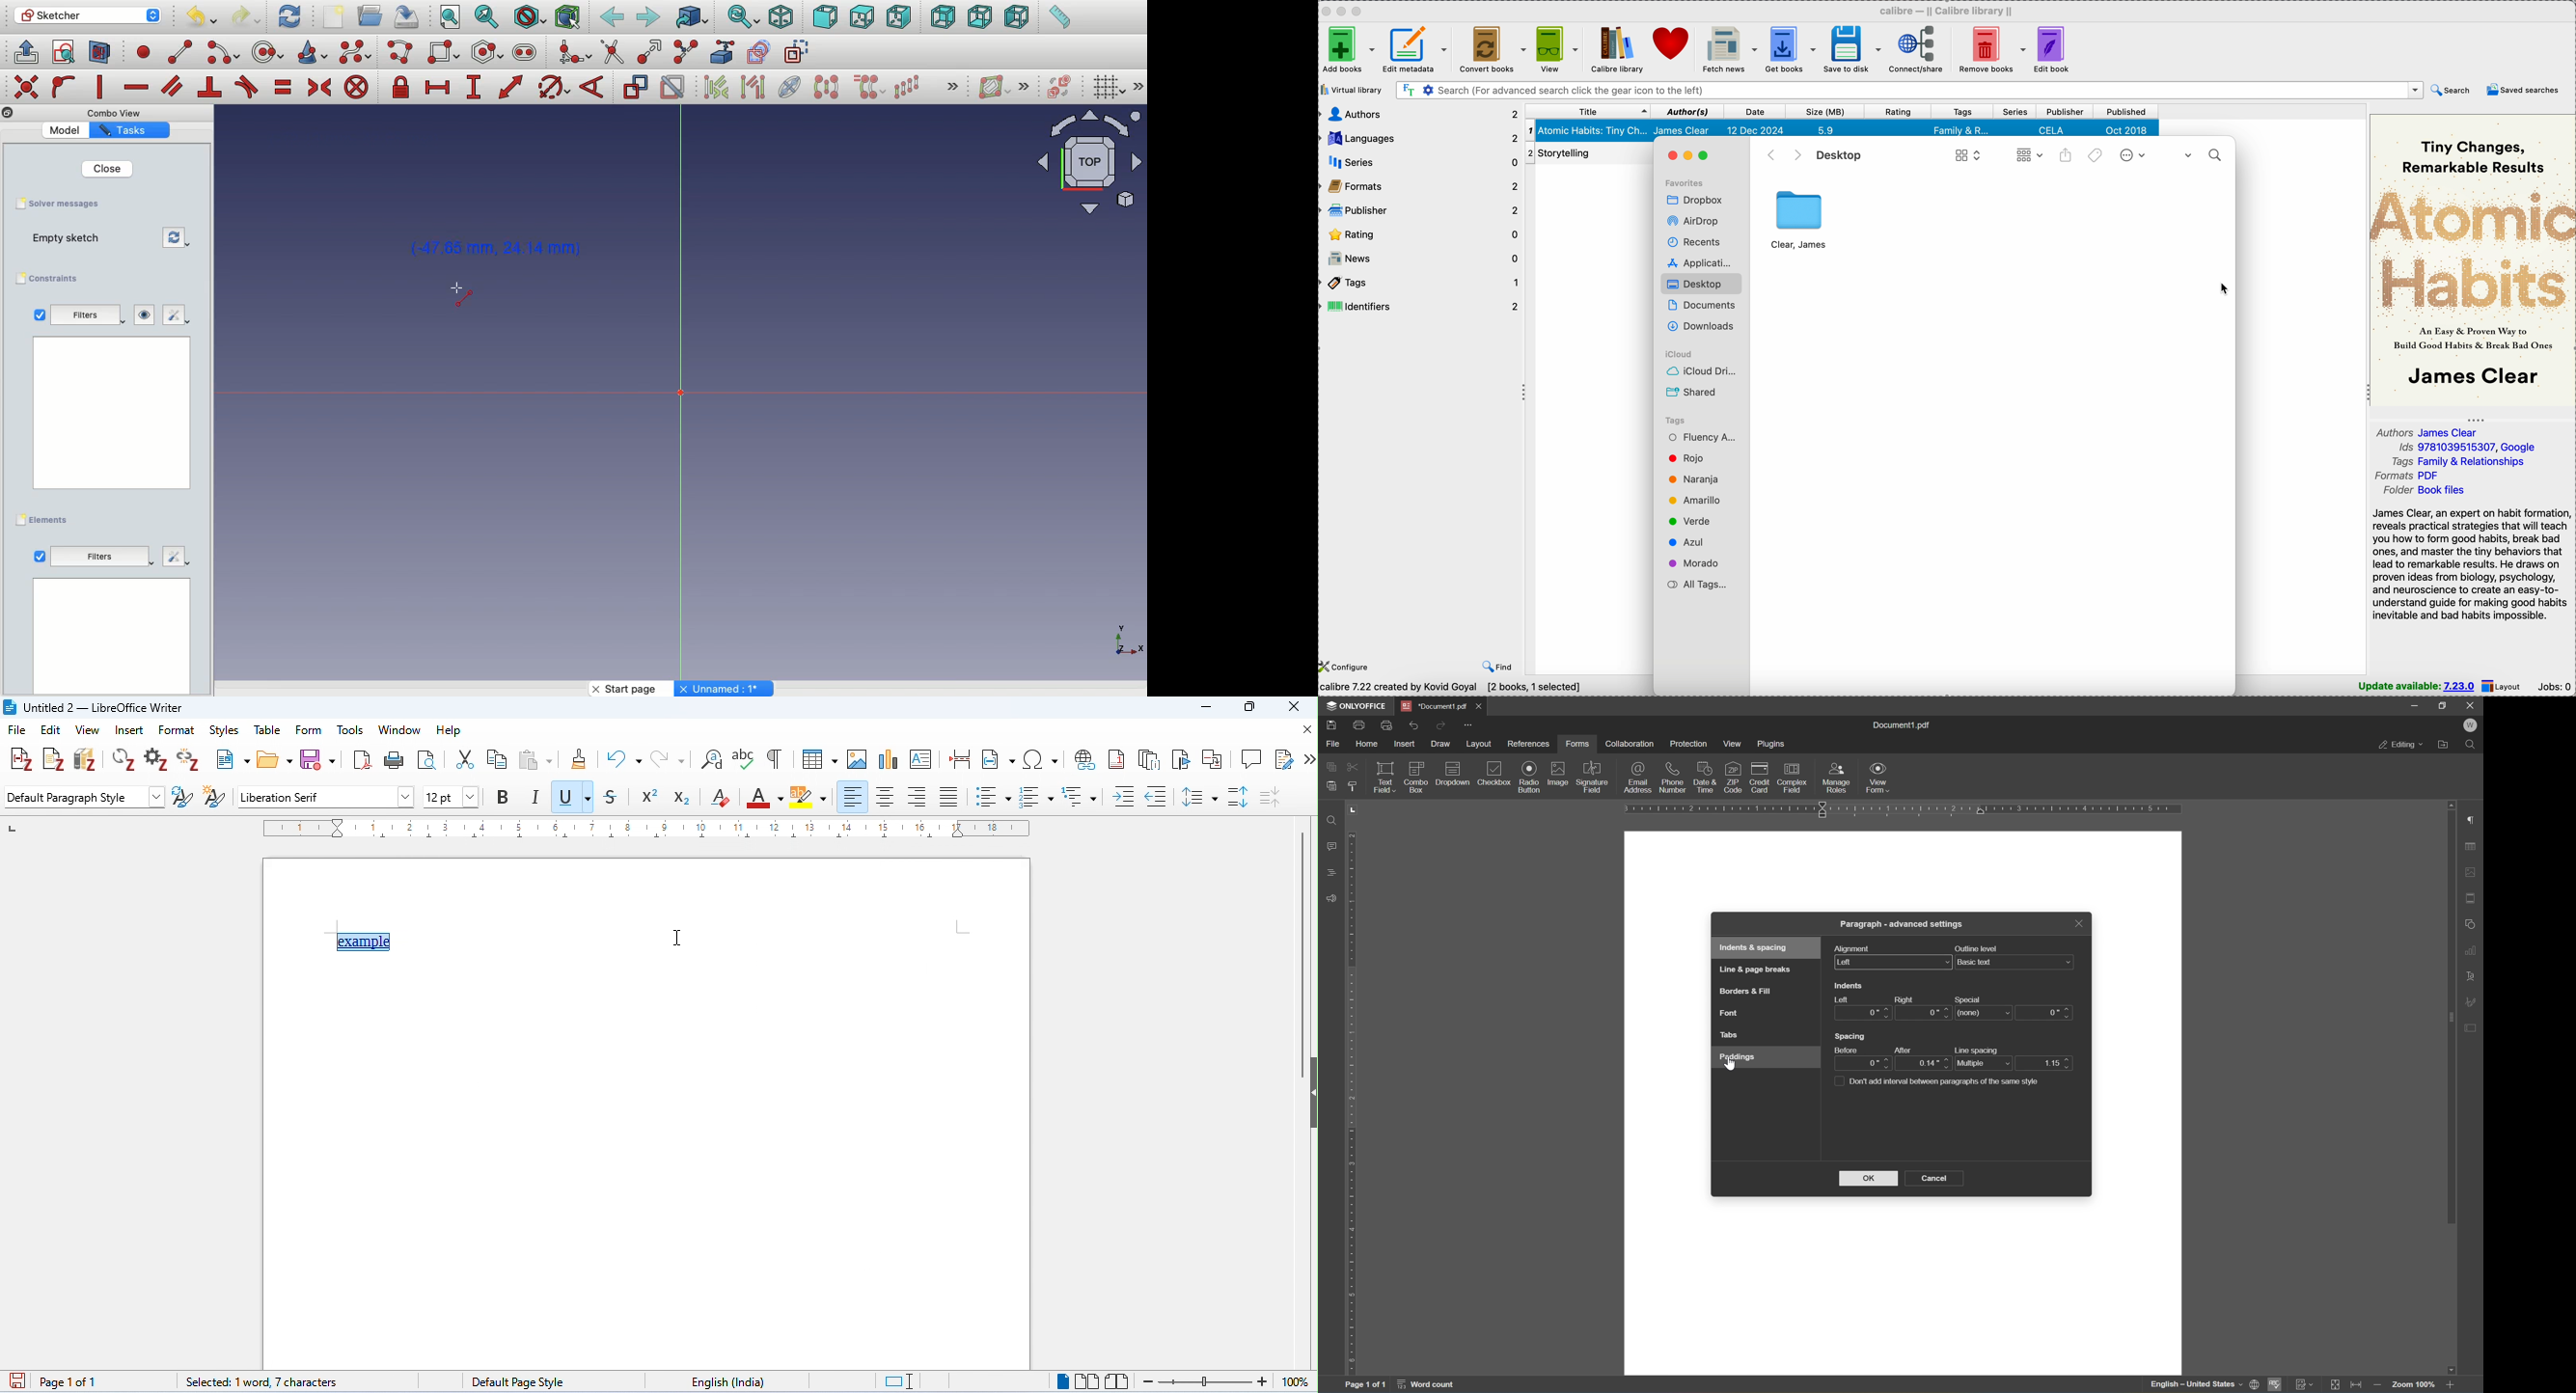 This screenshot has width=2576, height=1400. Describe the element at coordinates (1423, 188) in the screenshot. I see `formats` at that location.